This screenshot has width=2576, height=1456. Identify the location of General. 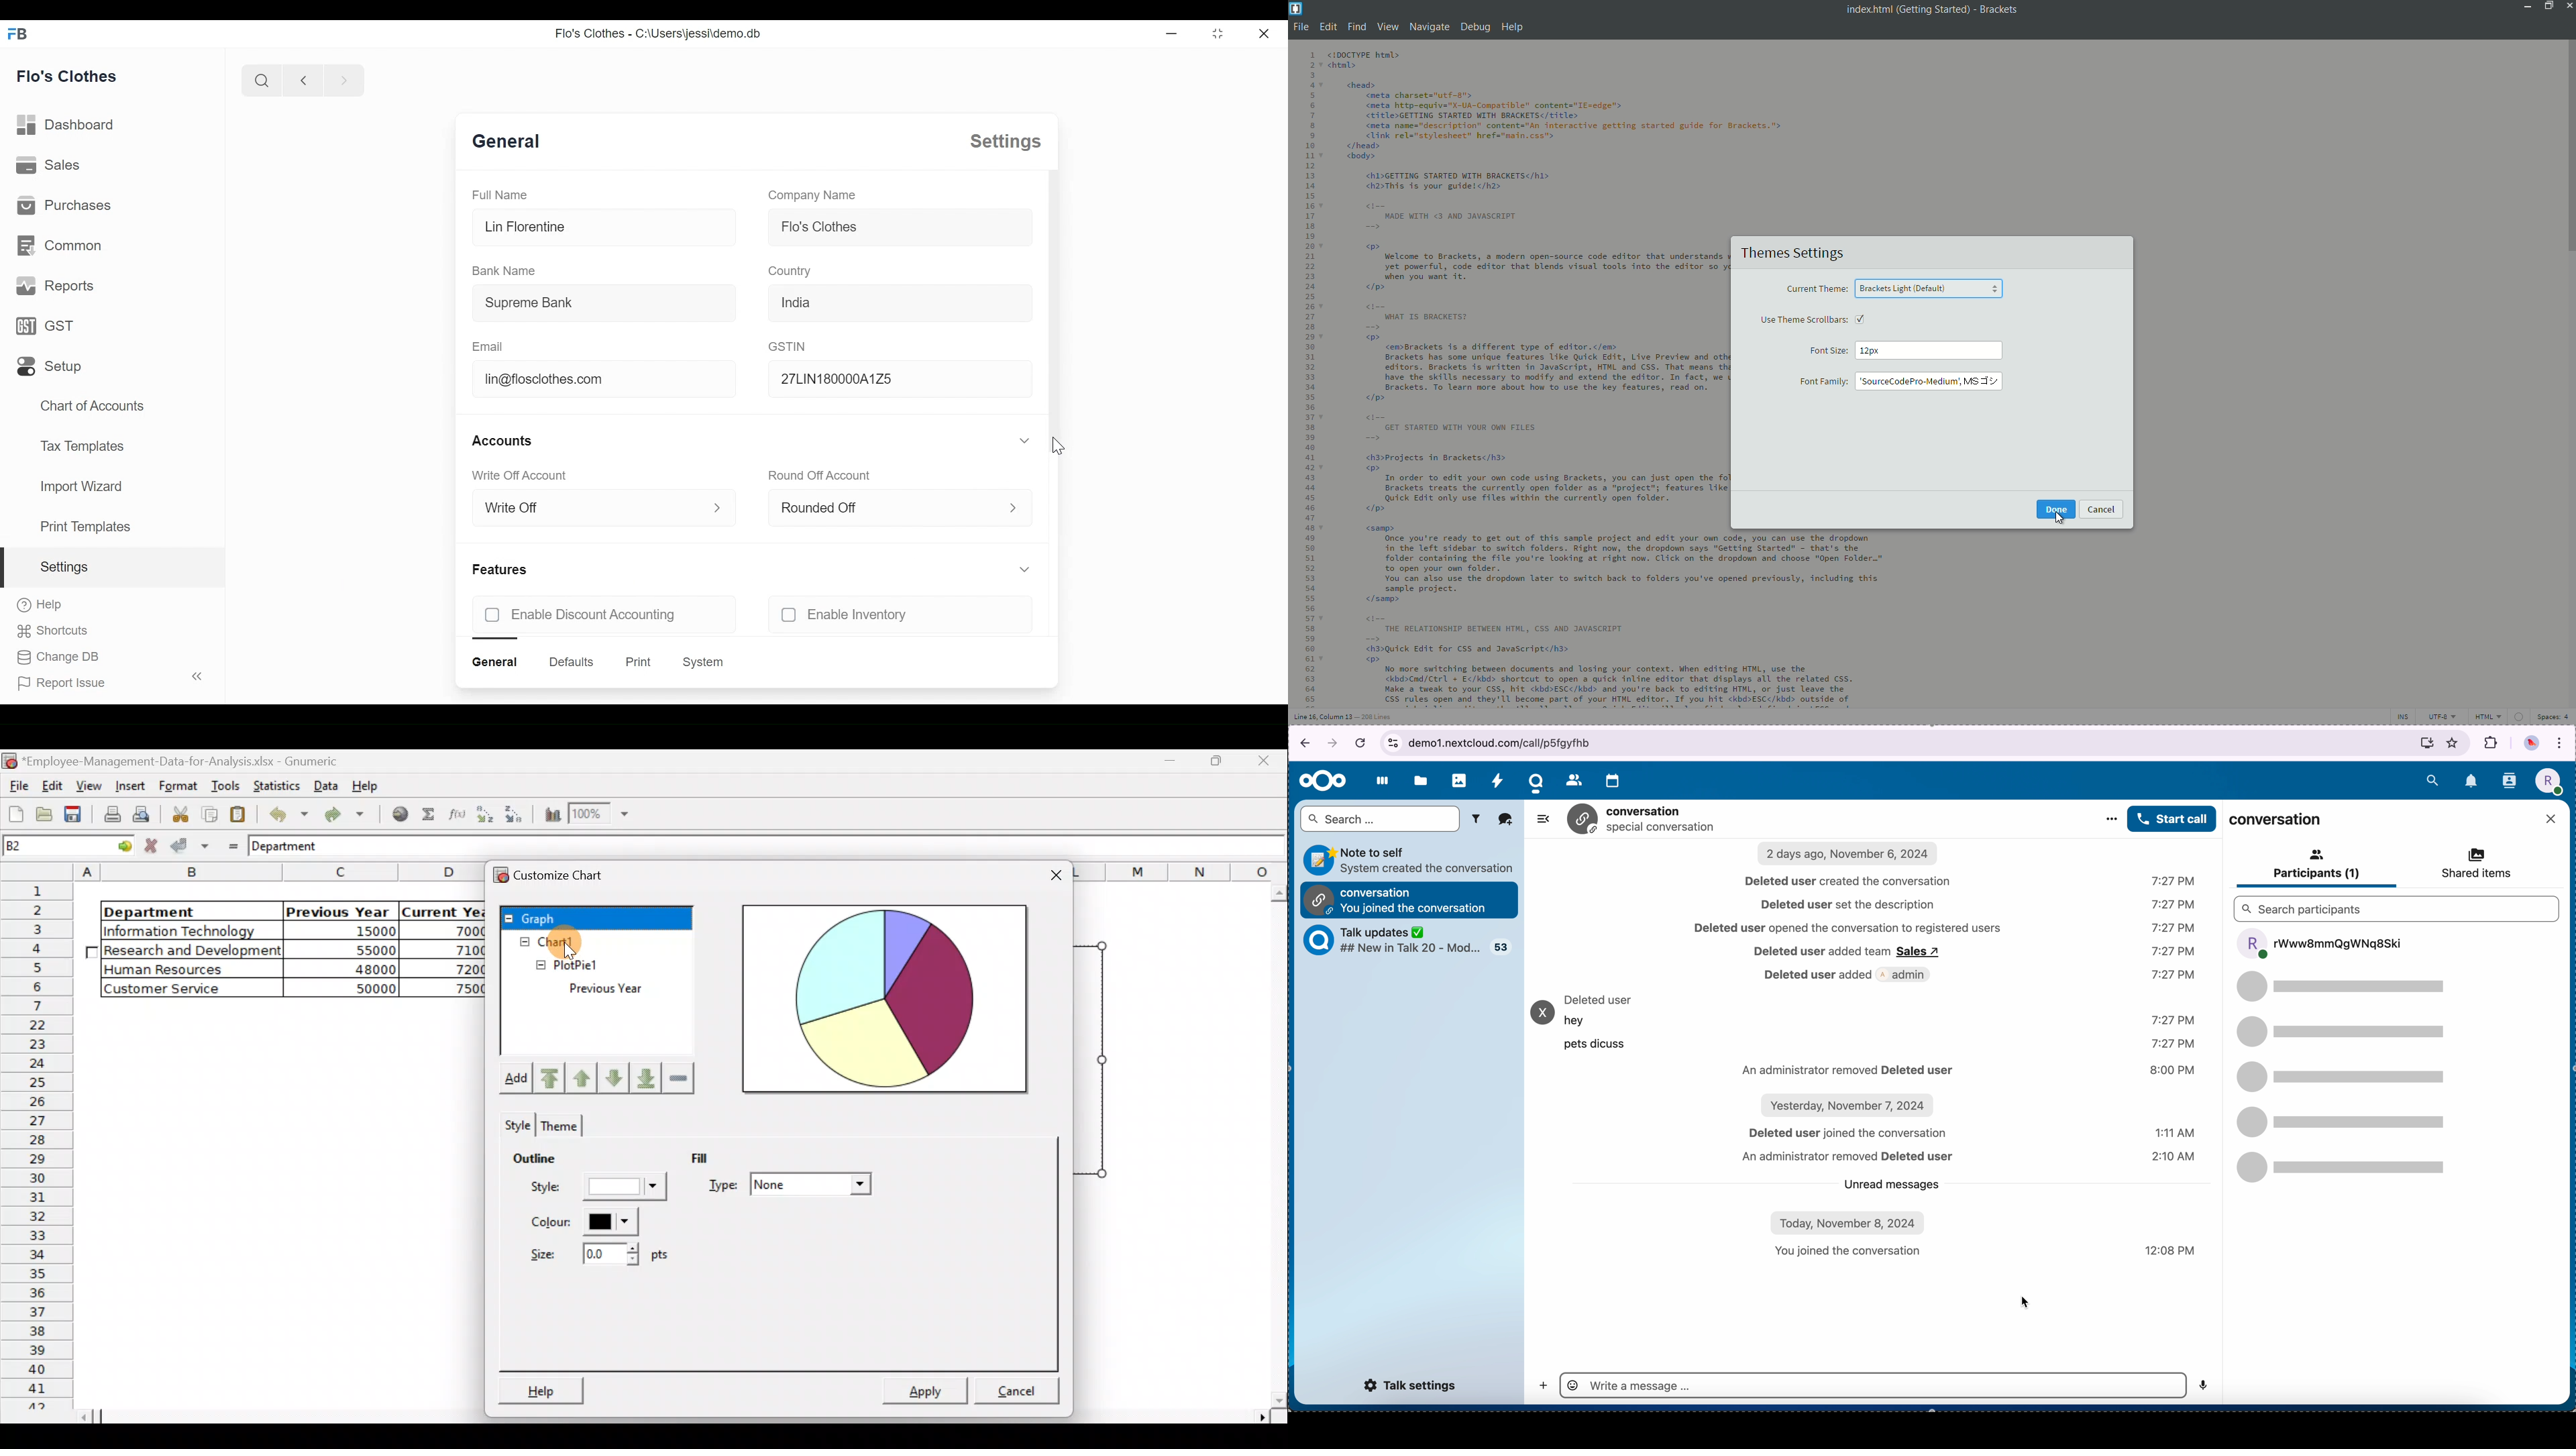
(497, 662).